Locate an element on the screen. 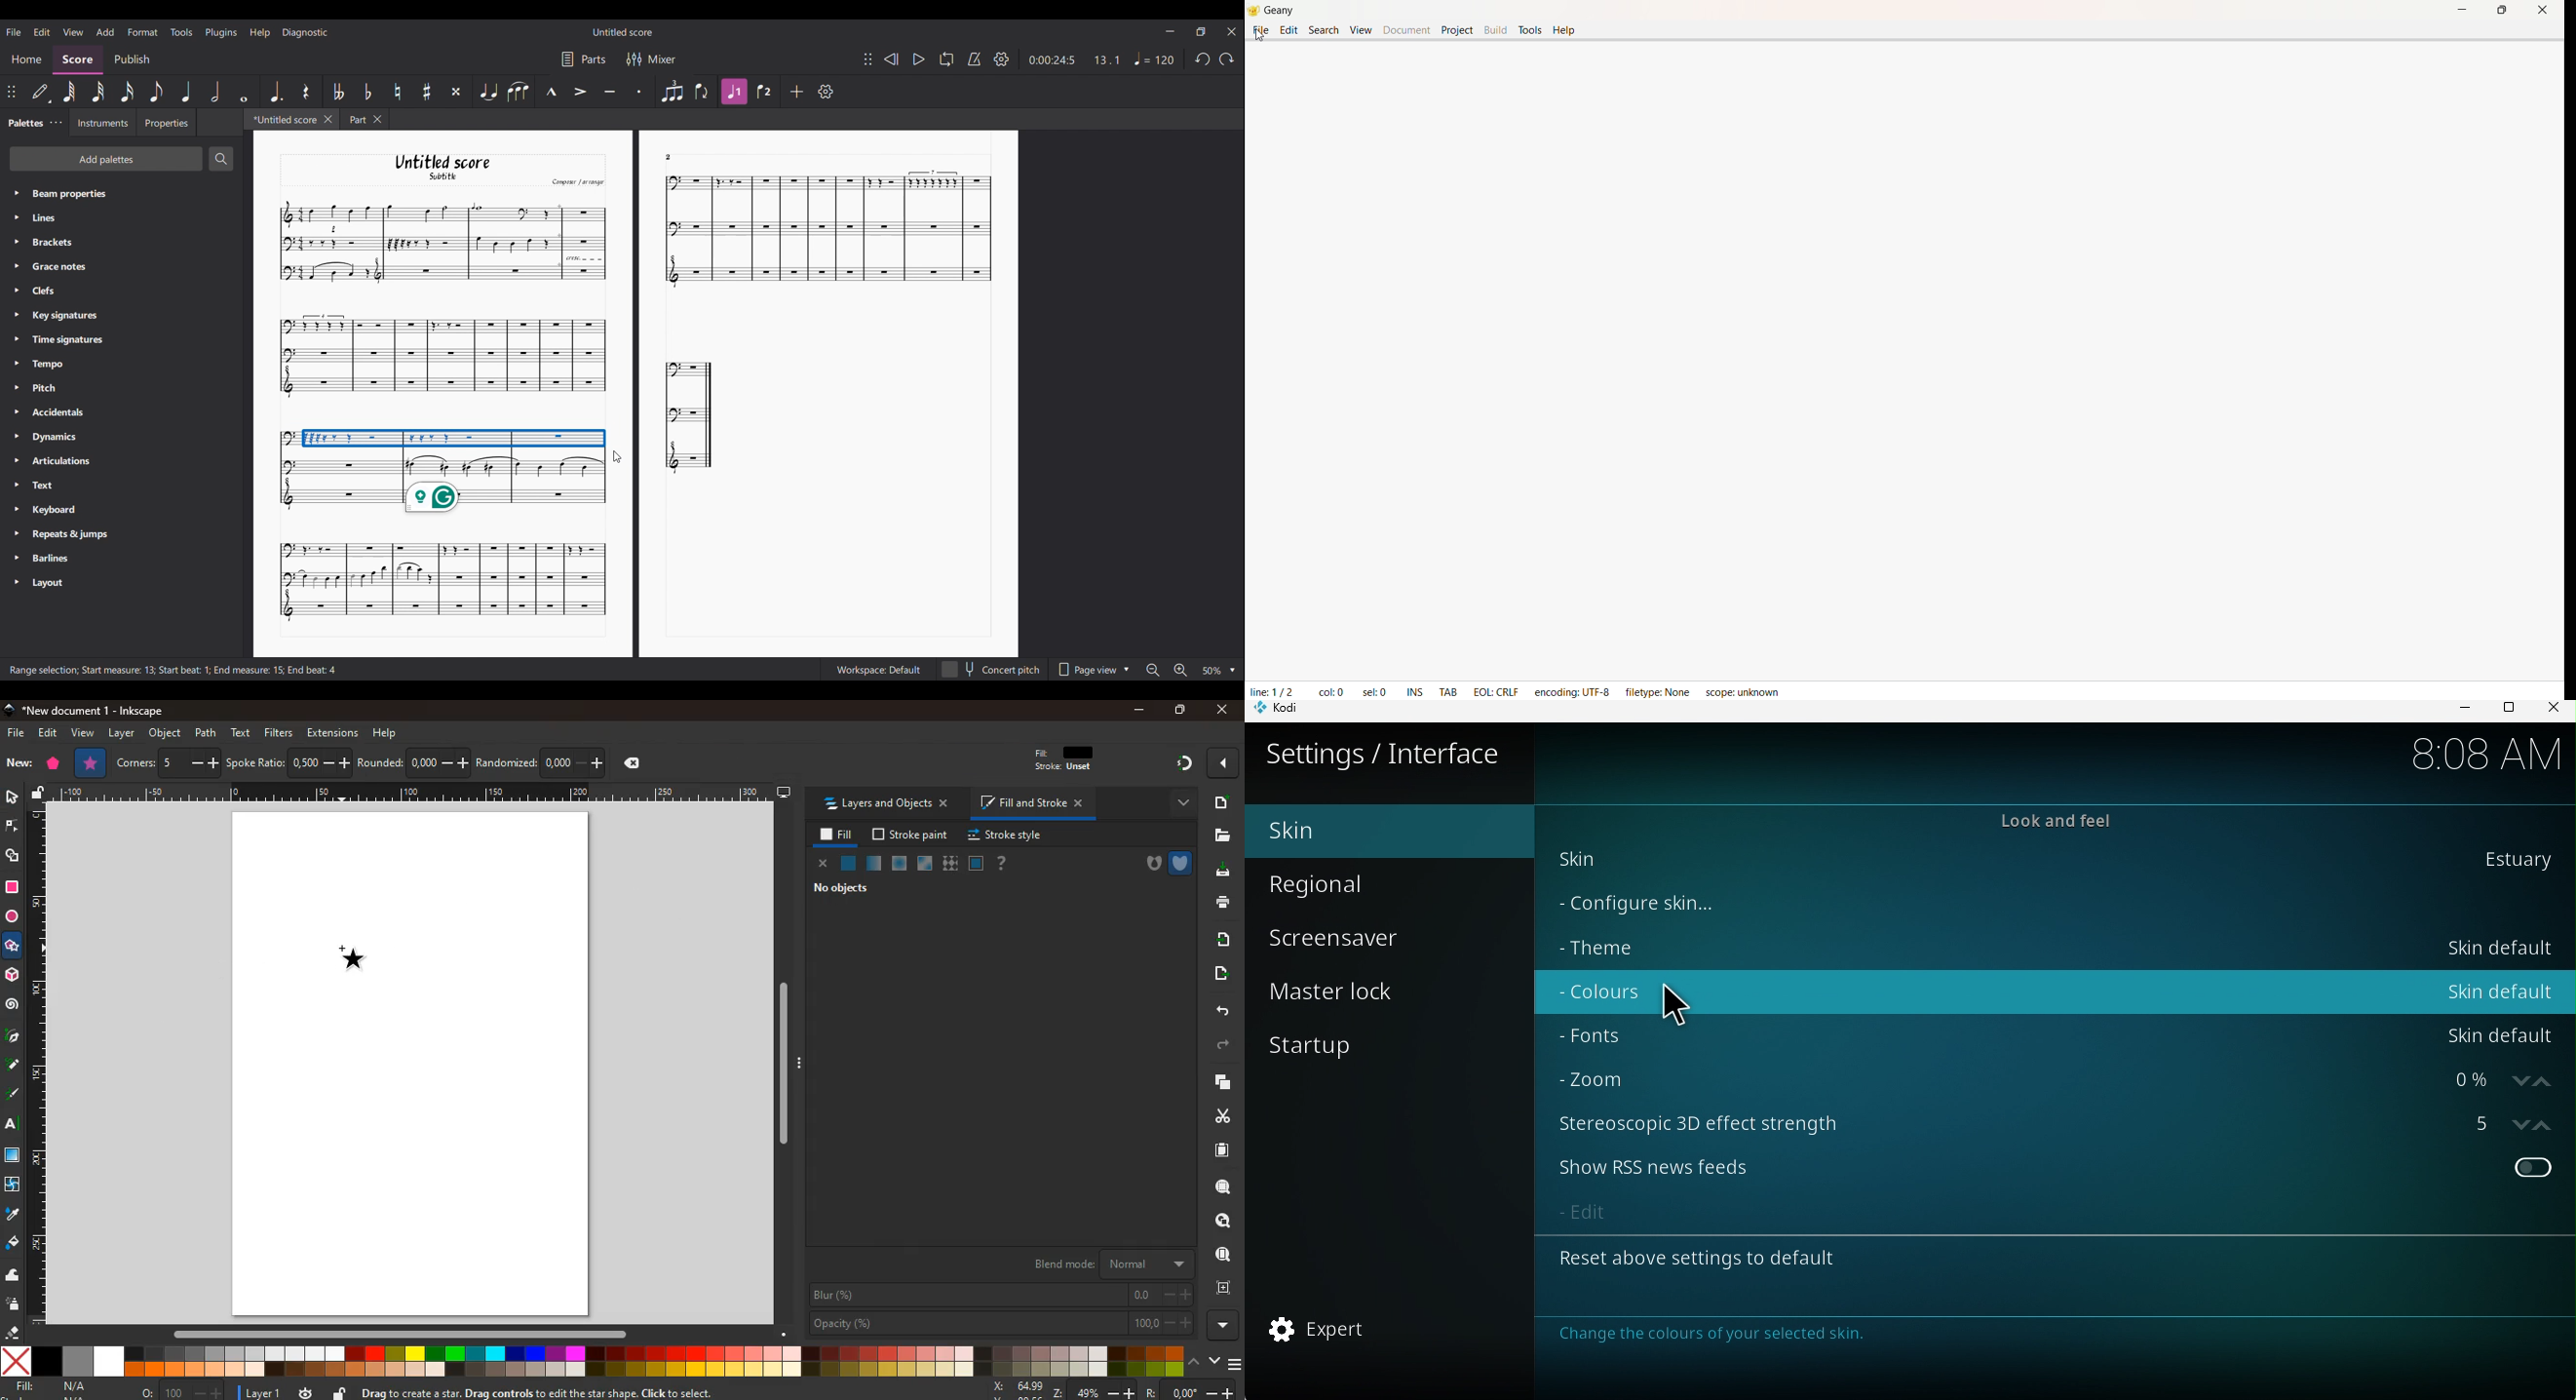  back is located at coordinates (1218, 1012).